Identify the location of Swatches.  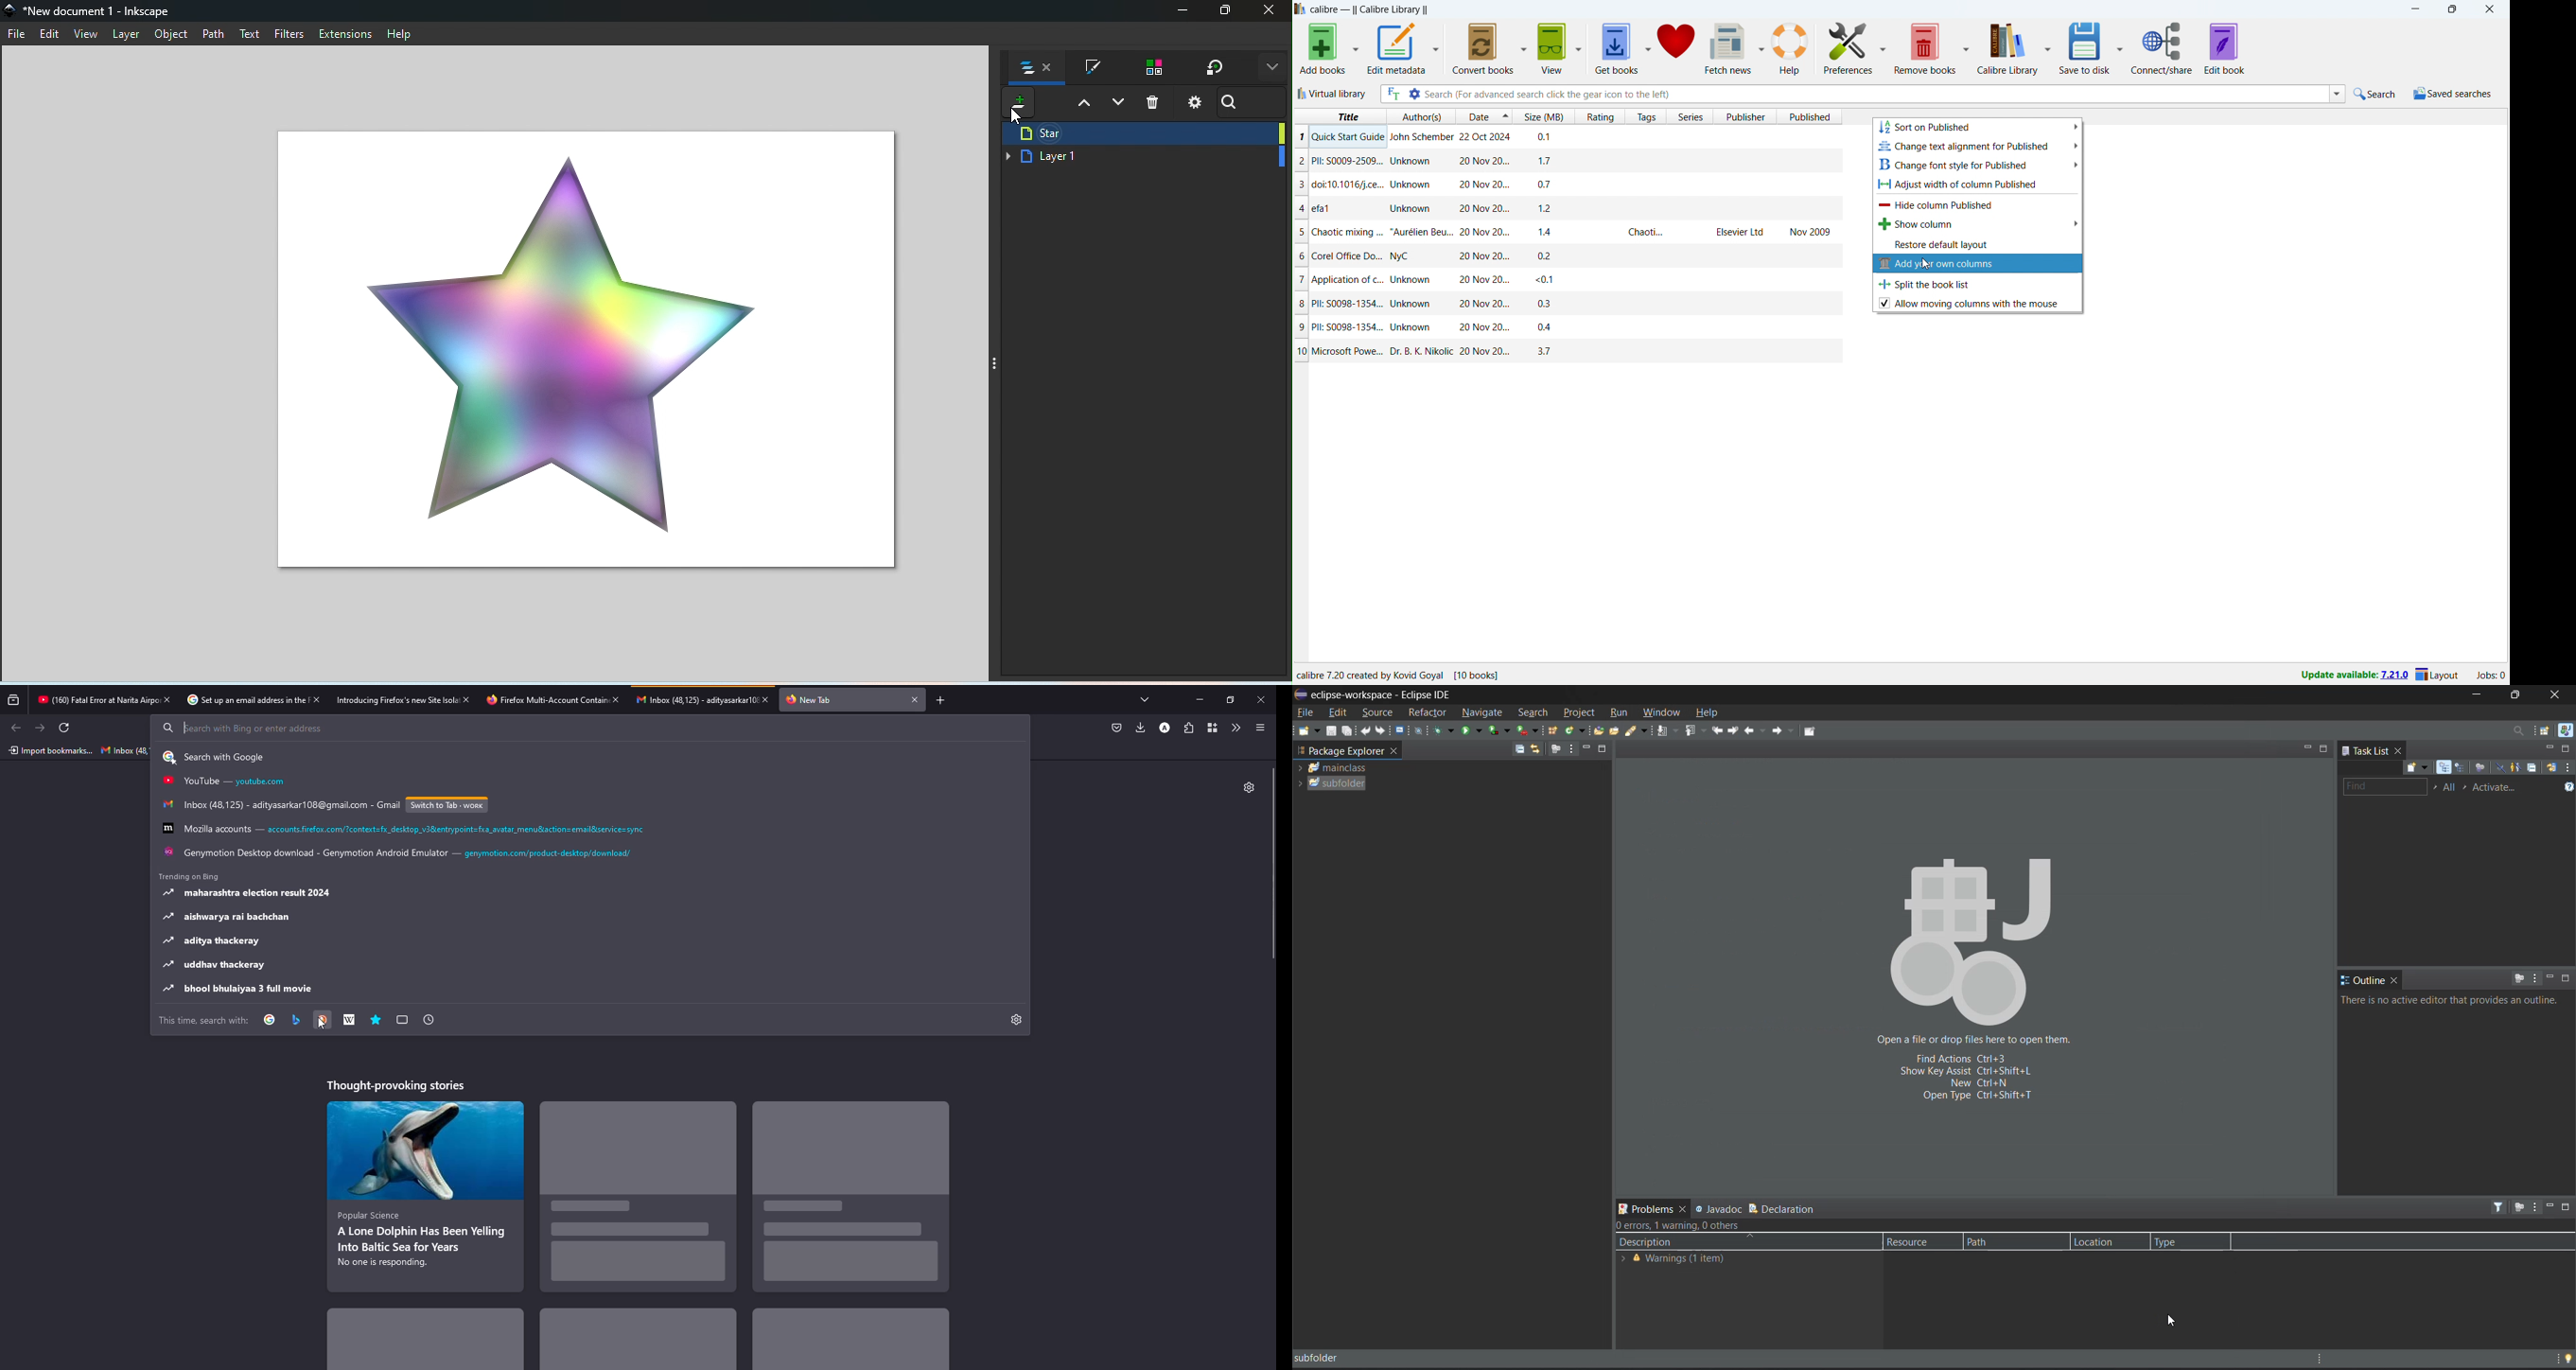
(1151, 68).